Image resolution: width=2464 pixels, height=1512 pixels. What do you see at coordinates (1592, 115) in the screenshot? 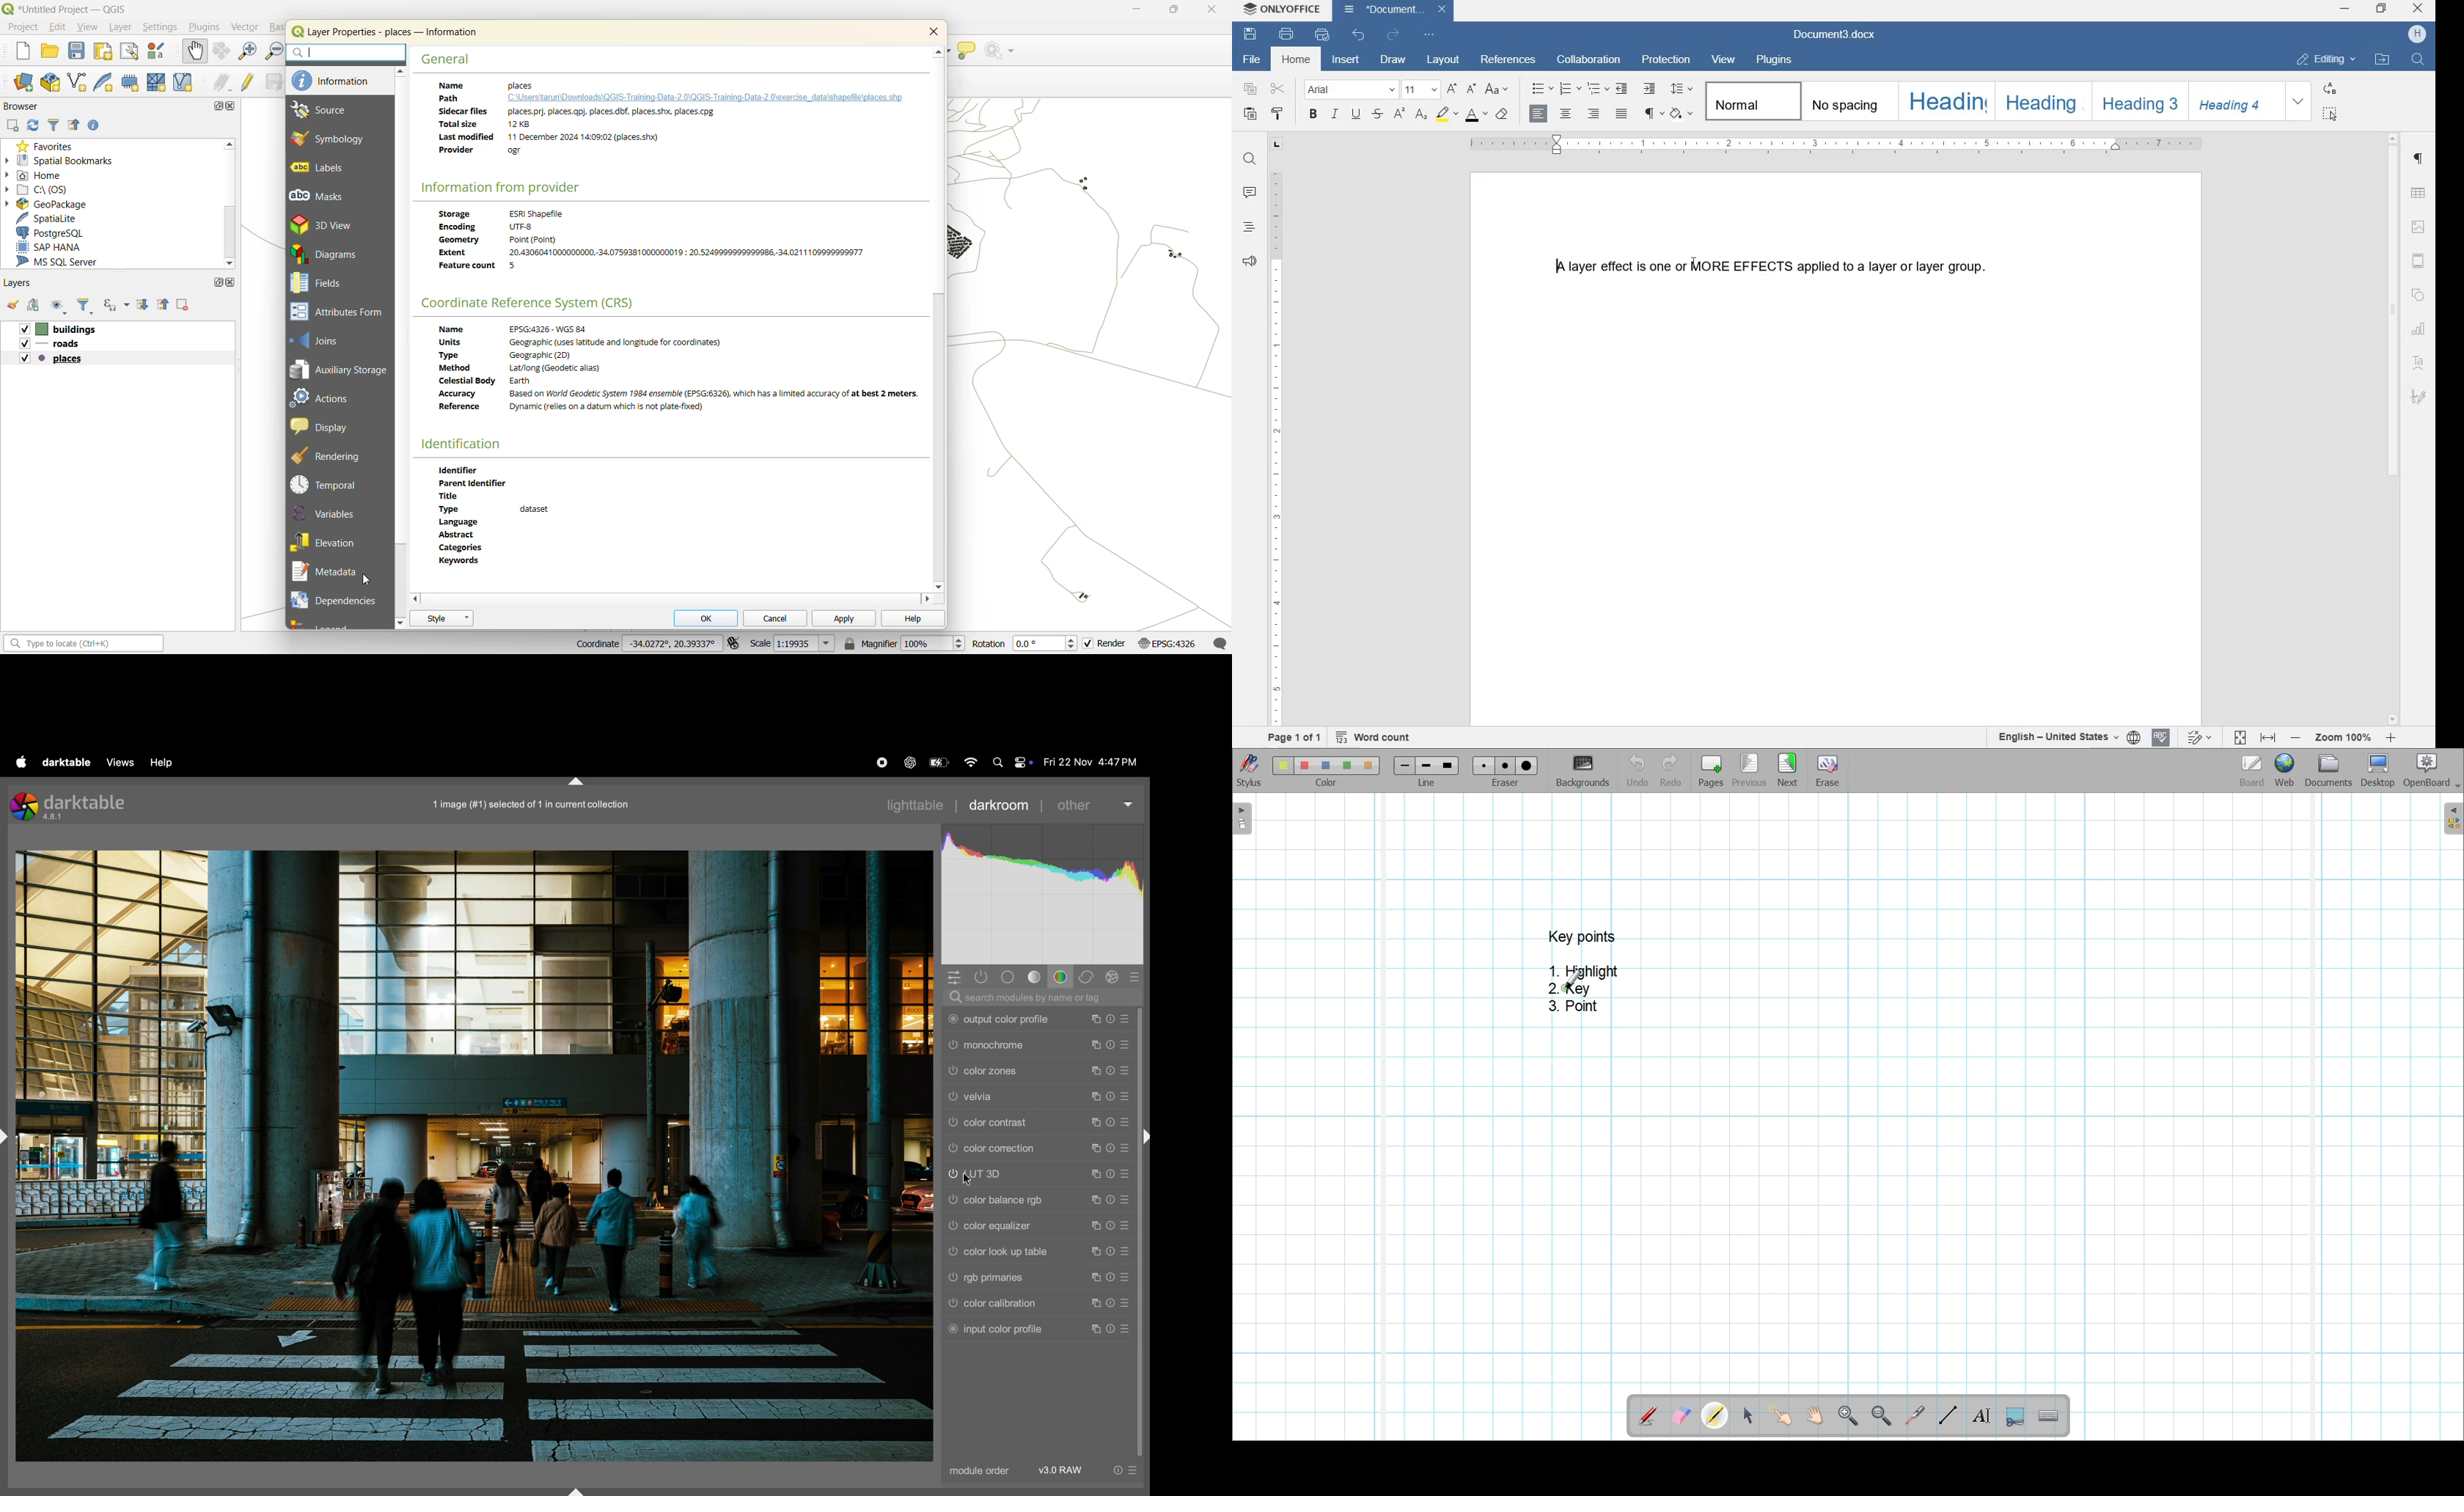
I see `ALIGN RIGHT` at bounding box center [1592, 115].